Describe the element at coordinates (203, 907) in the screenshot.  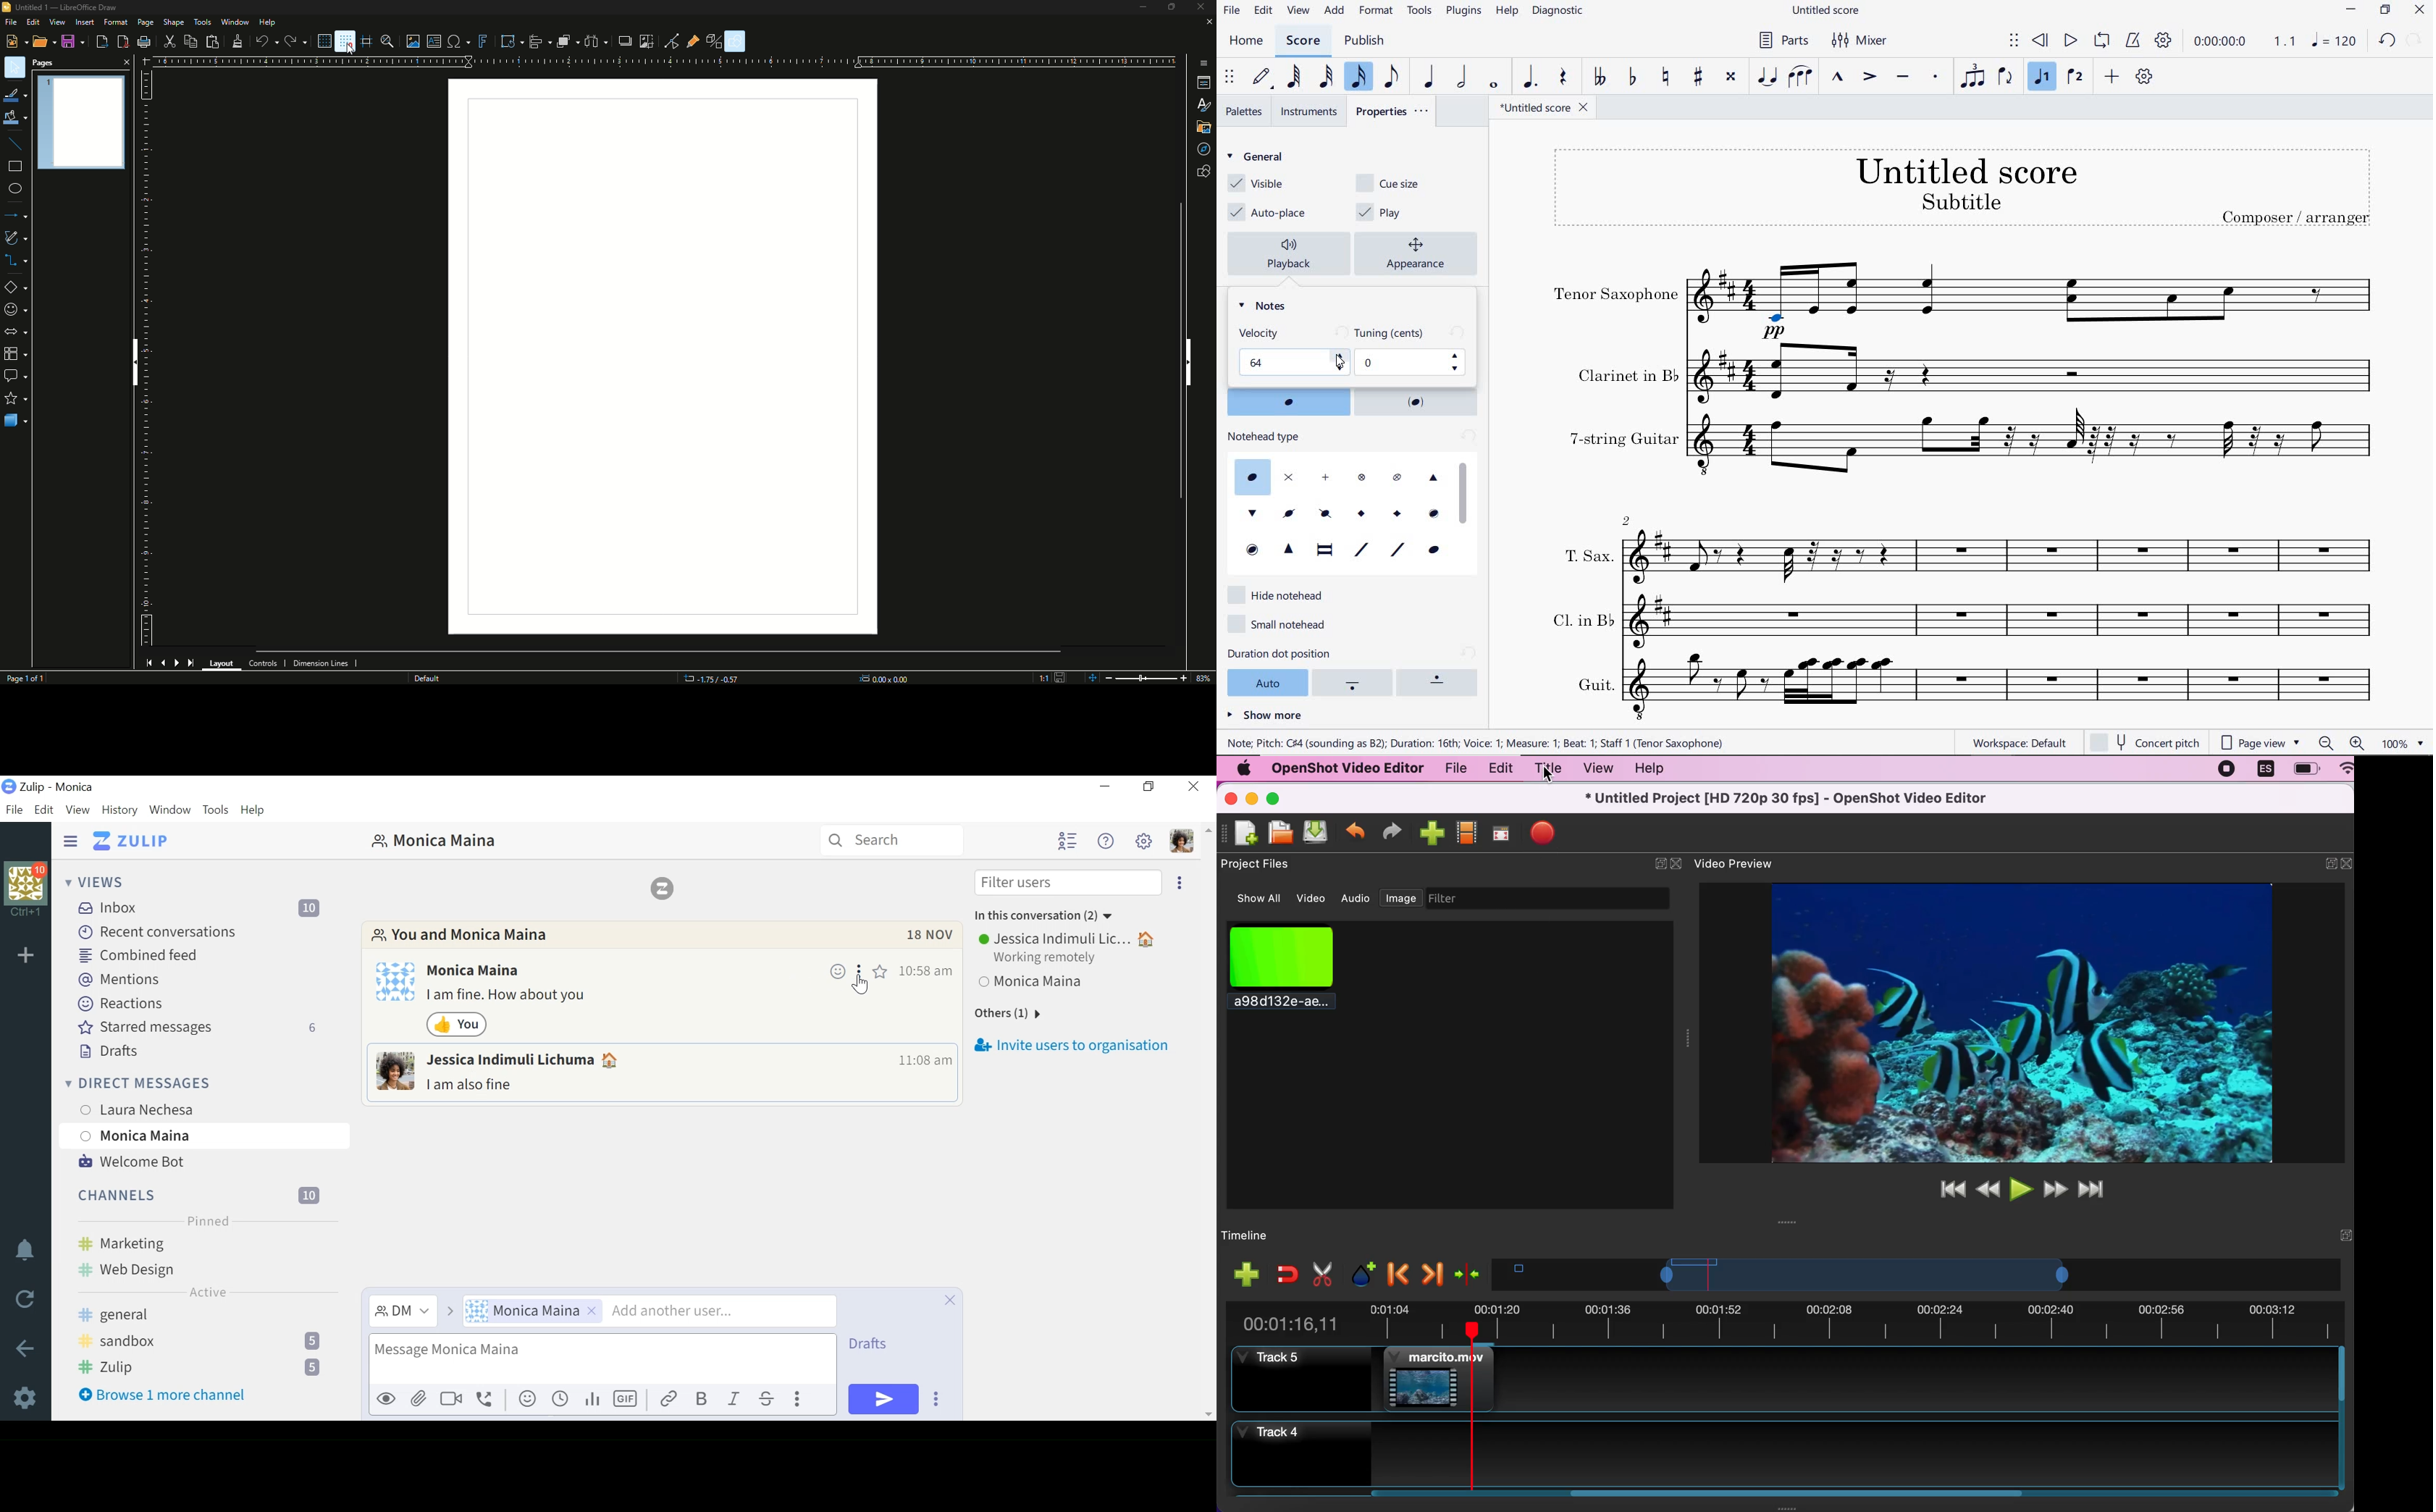
I see `Inbox` at that location.